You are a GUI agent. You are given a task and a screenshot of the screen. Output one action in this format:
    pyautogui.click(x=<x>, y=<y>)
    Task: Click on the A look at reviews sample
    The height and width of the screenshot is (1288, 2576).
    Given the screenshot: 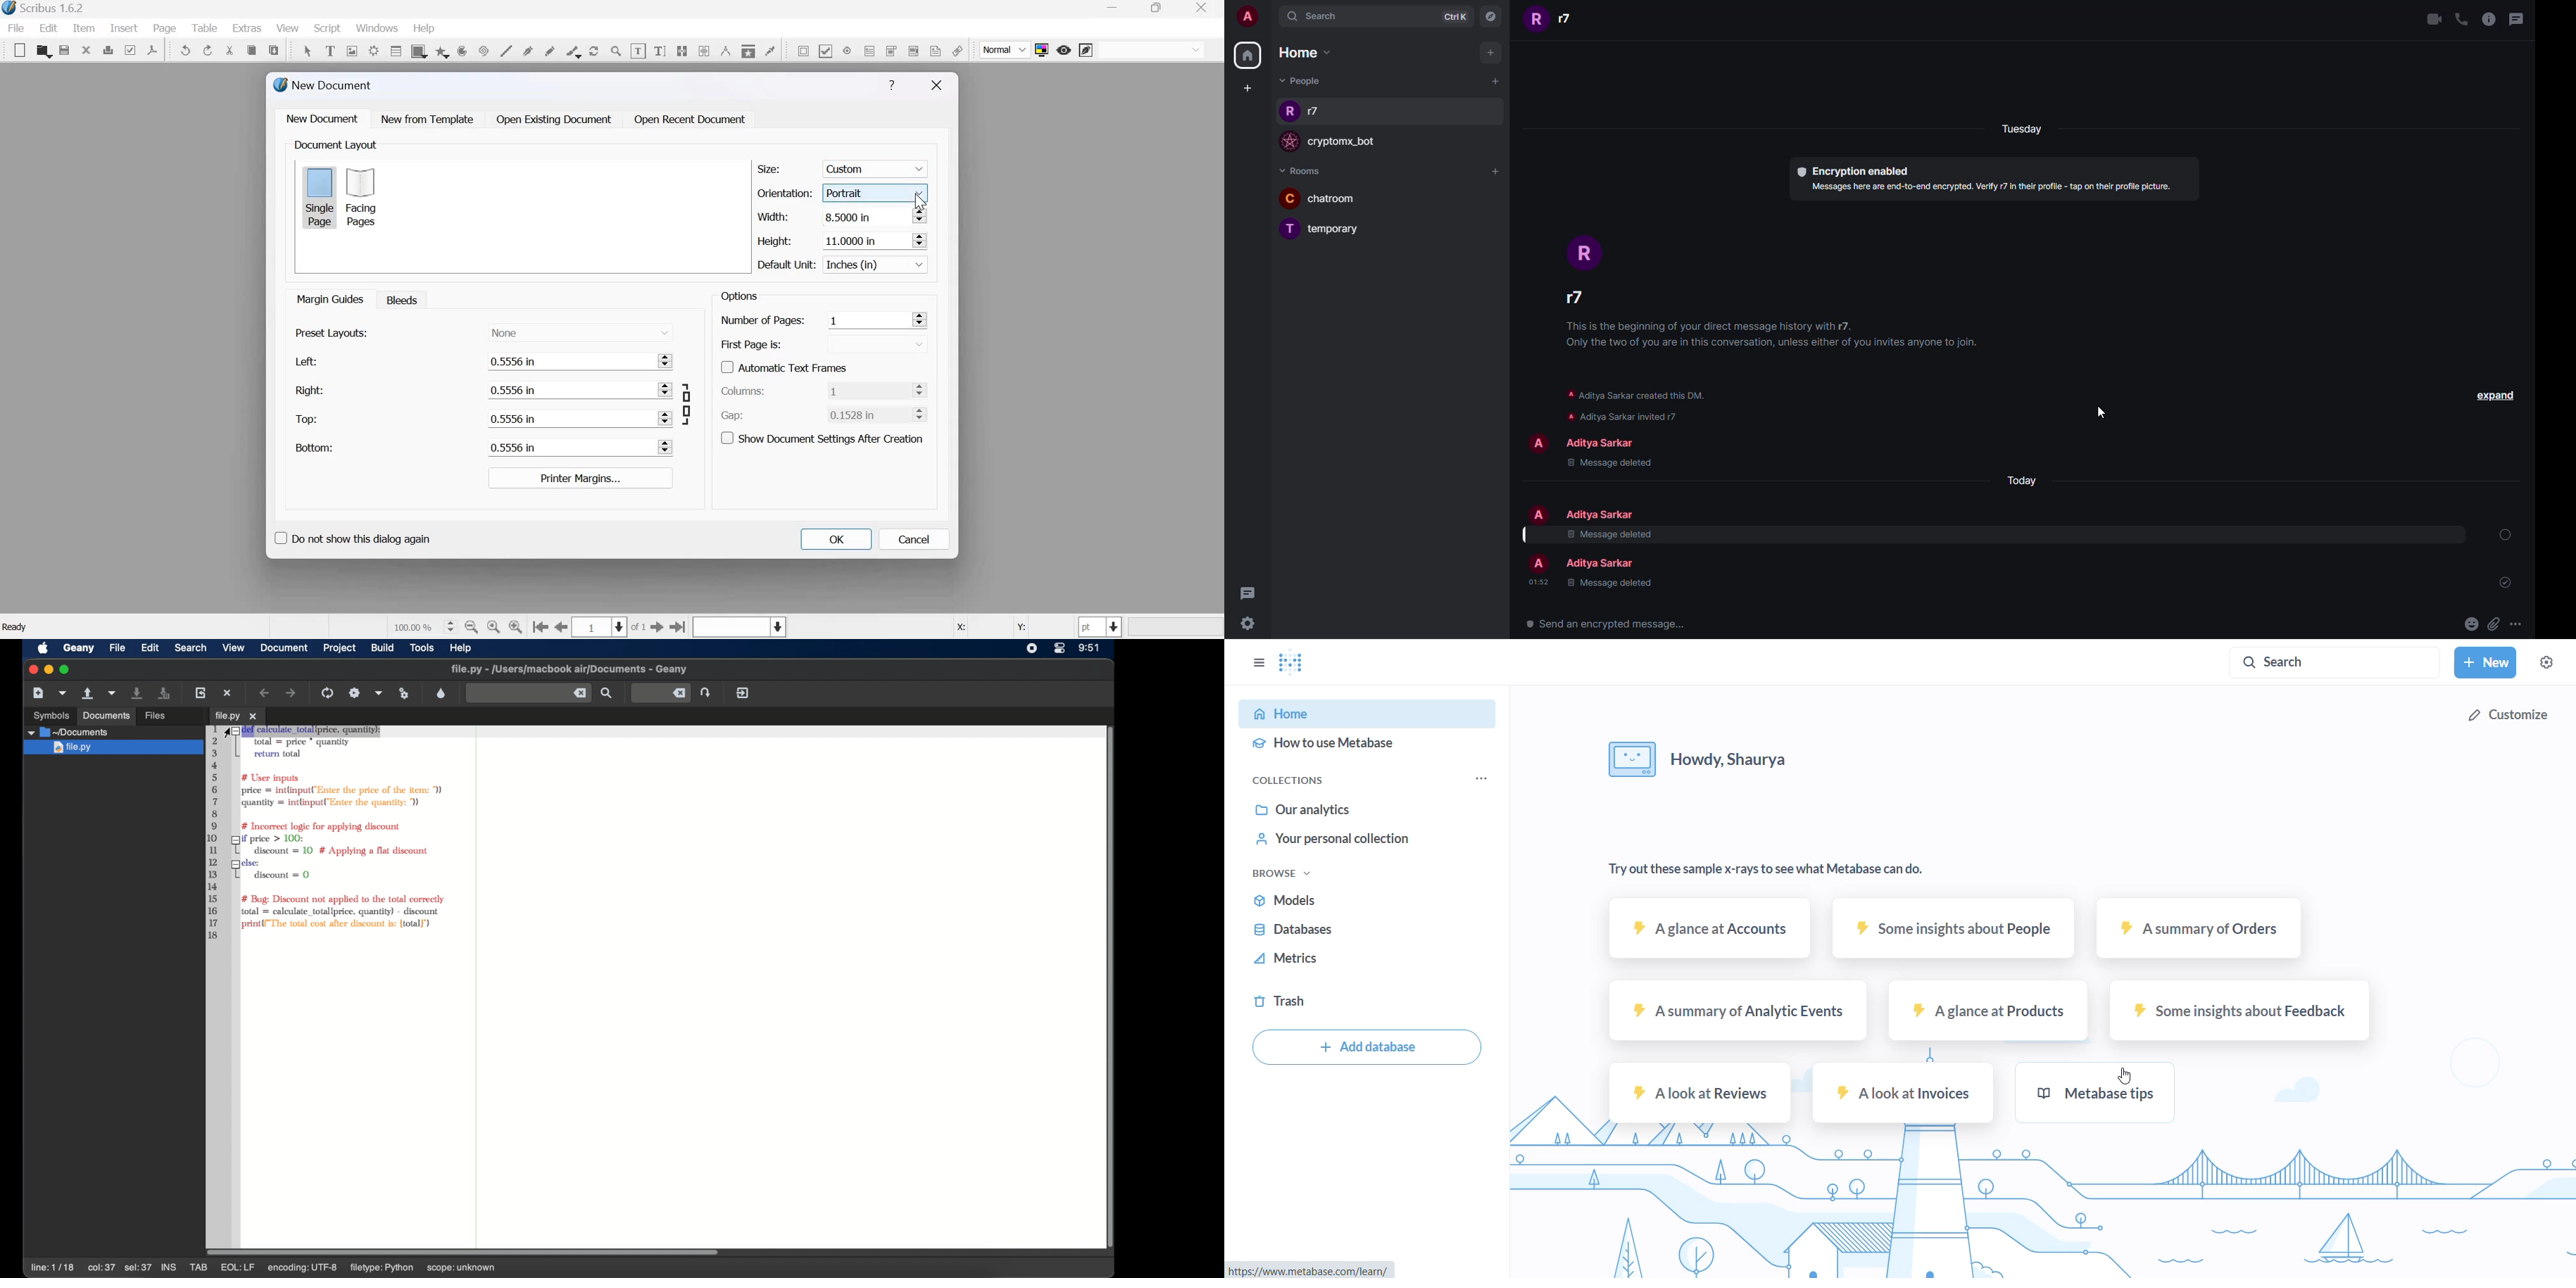 What is the action you would take?
    pyautogui.click(x=1702, y=1097)
    